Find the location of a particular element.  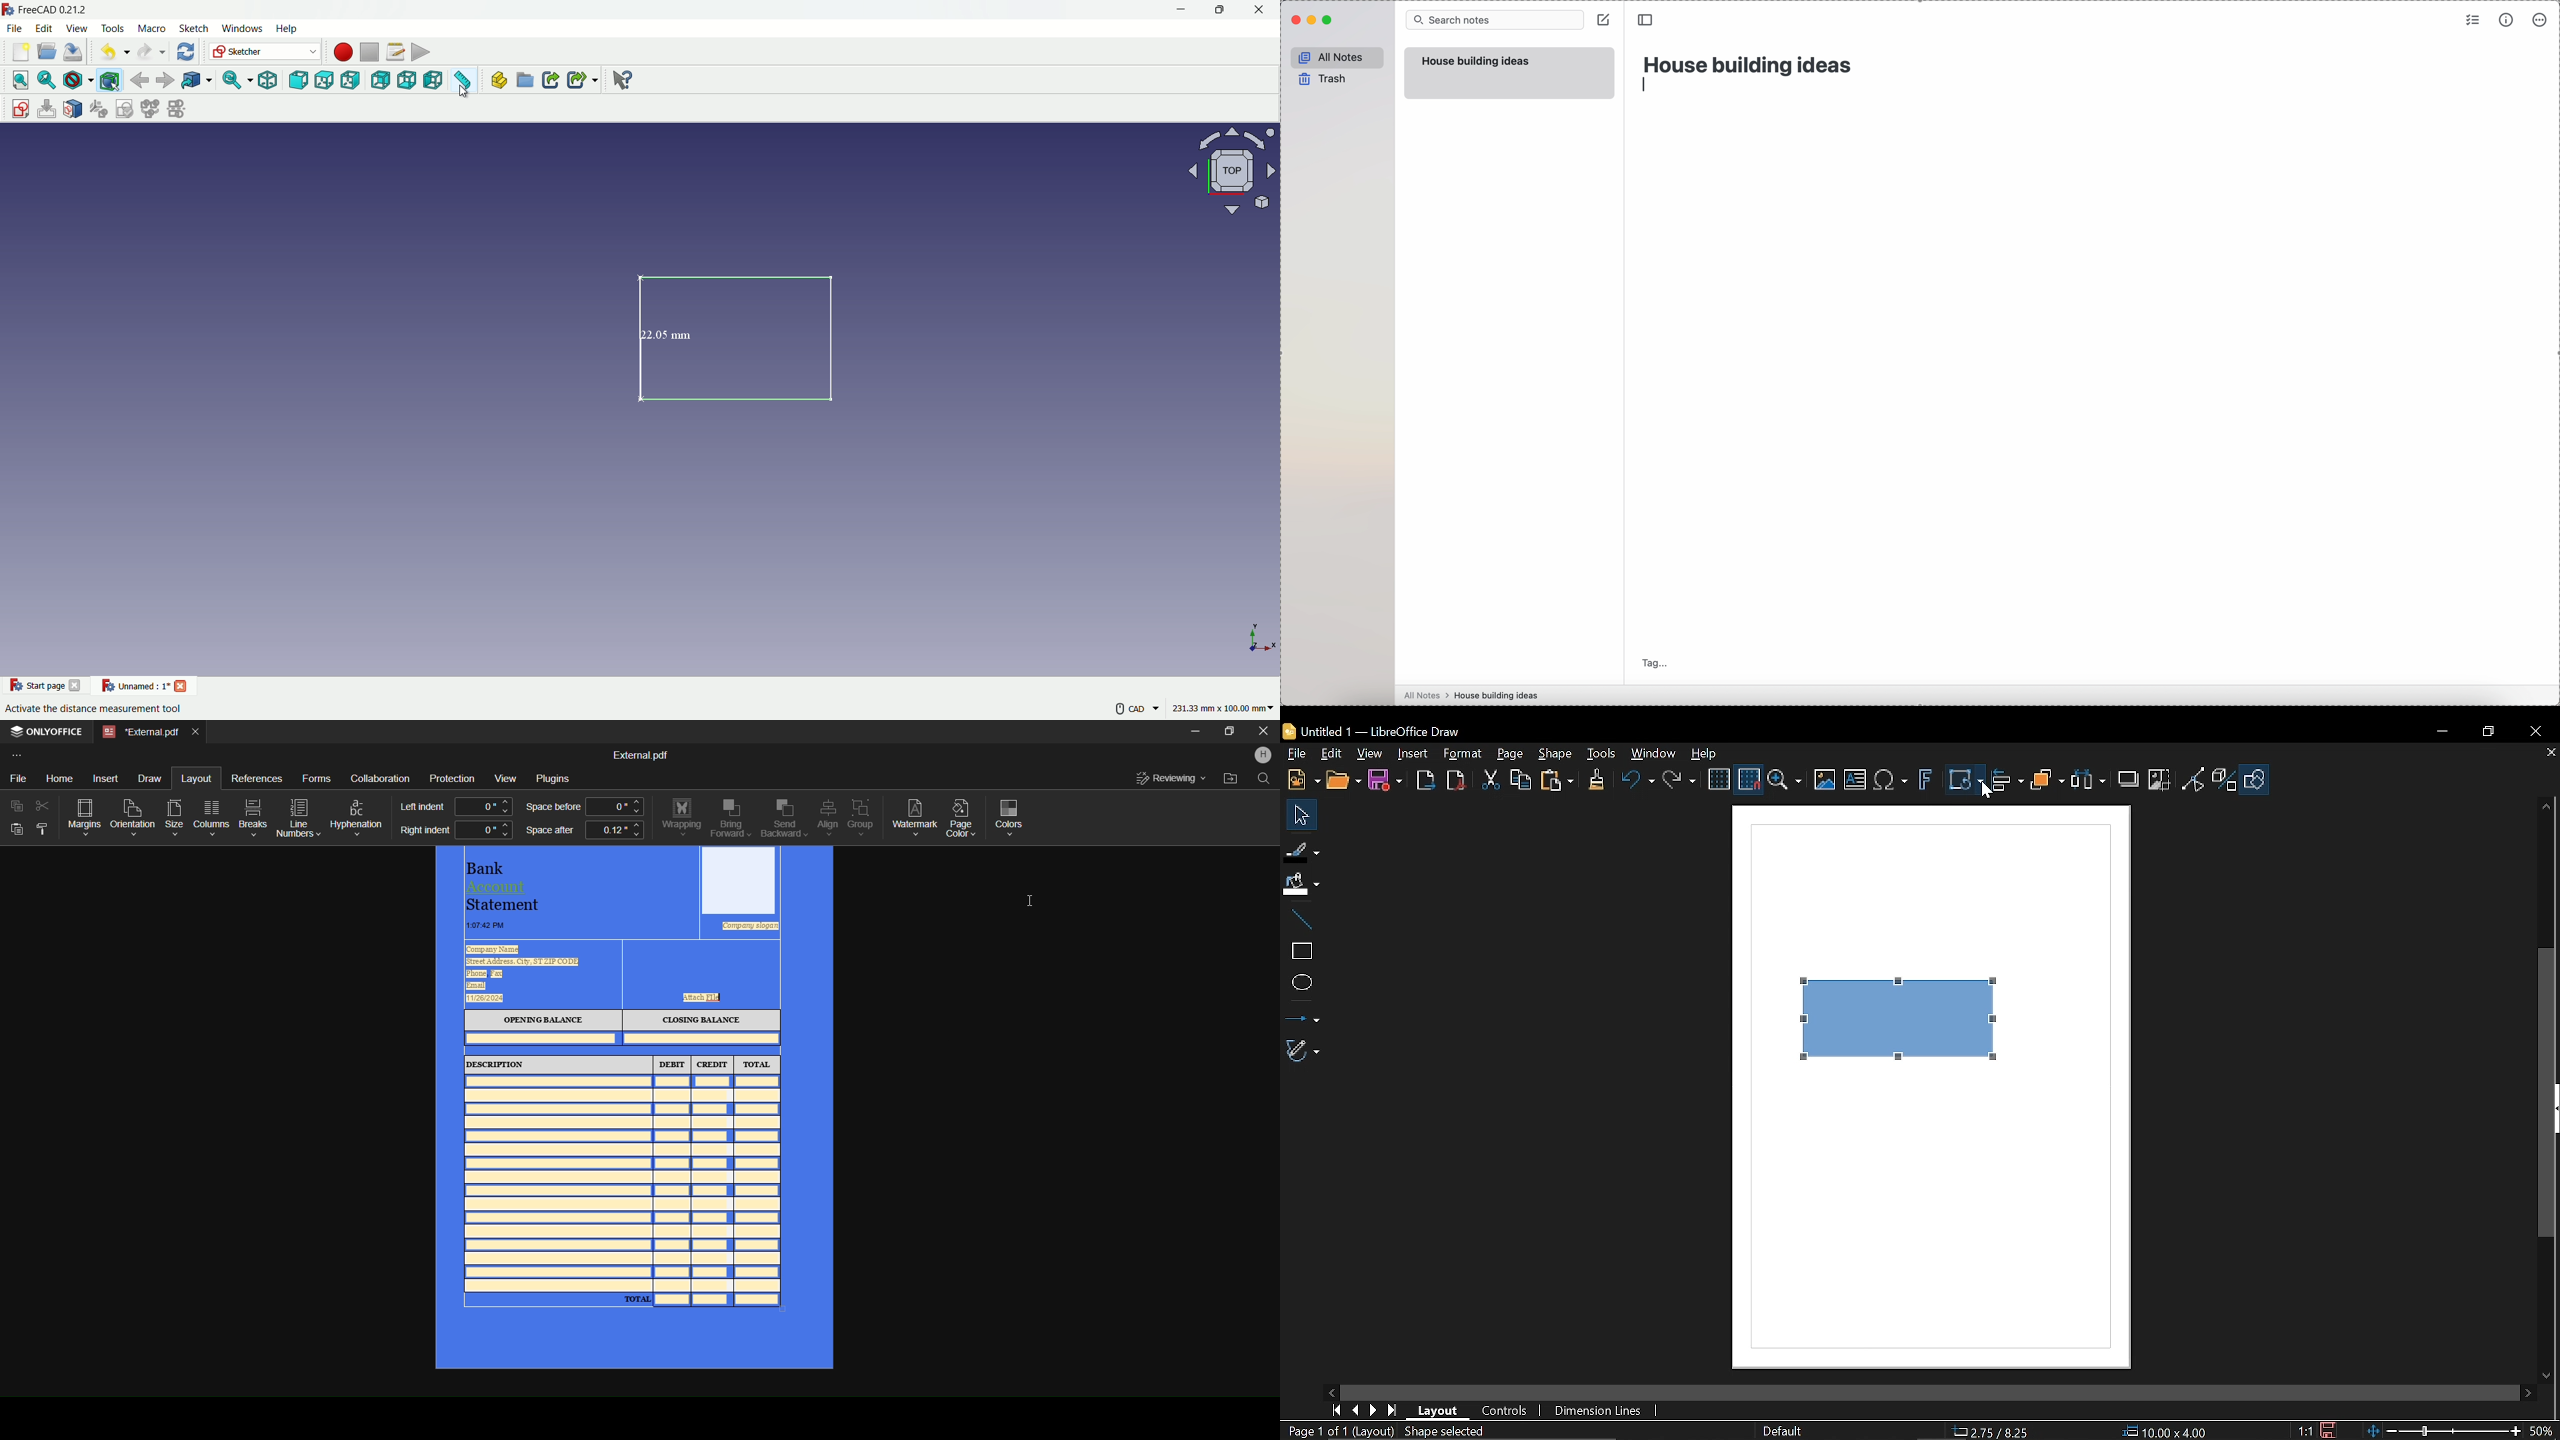

create sketch is located at coordinates (17, 107).